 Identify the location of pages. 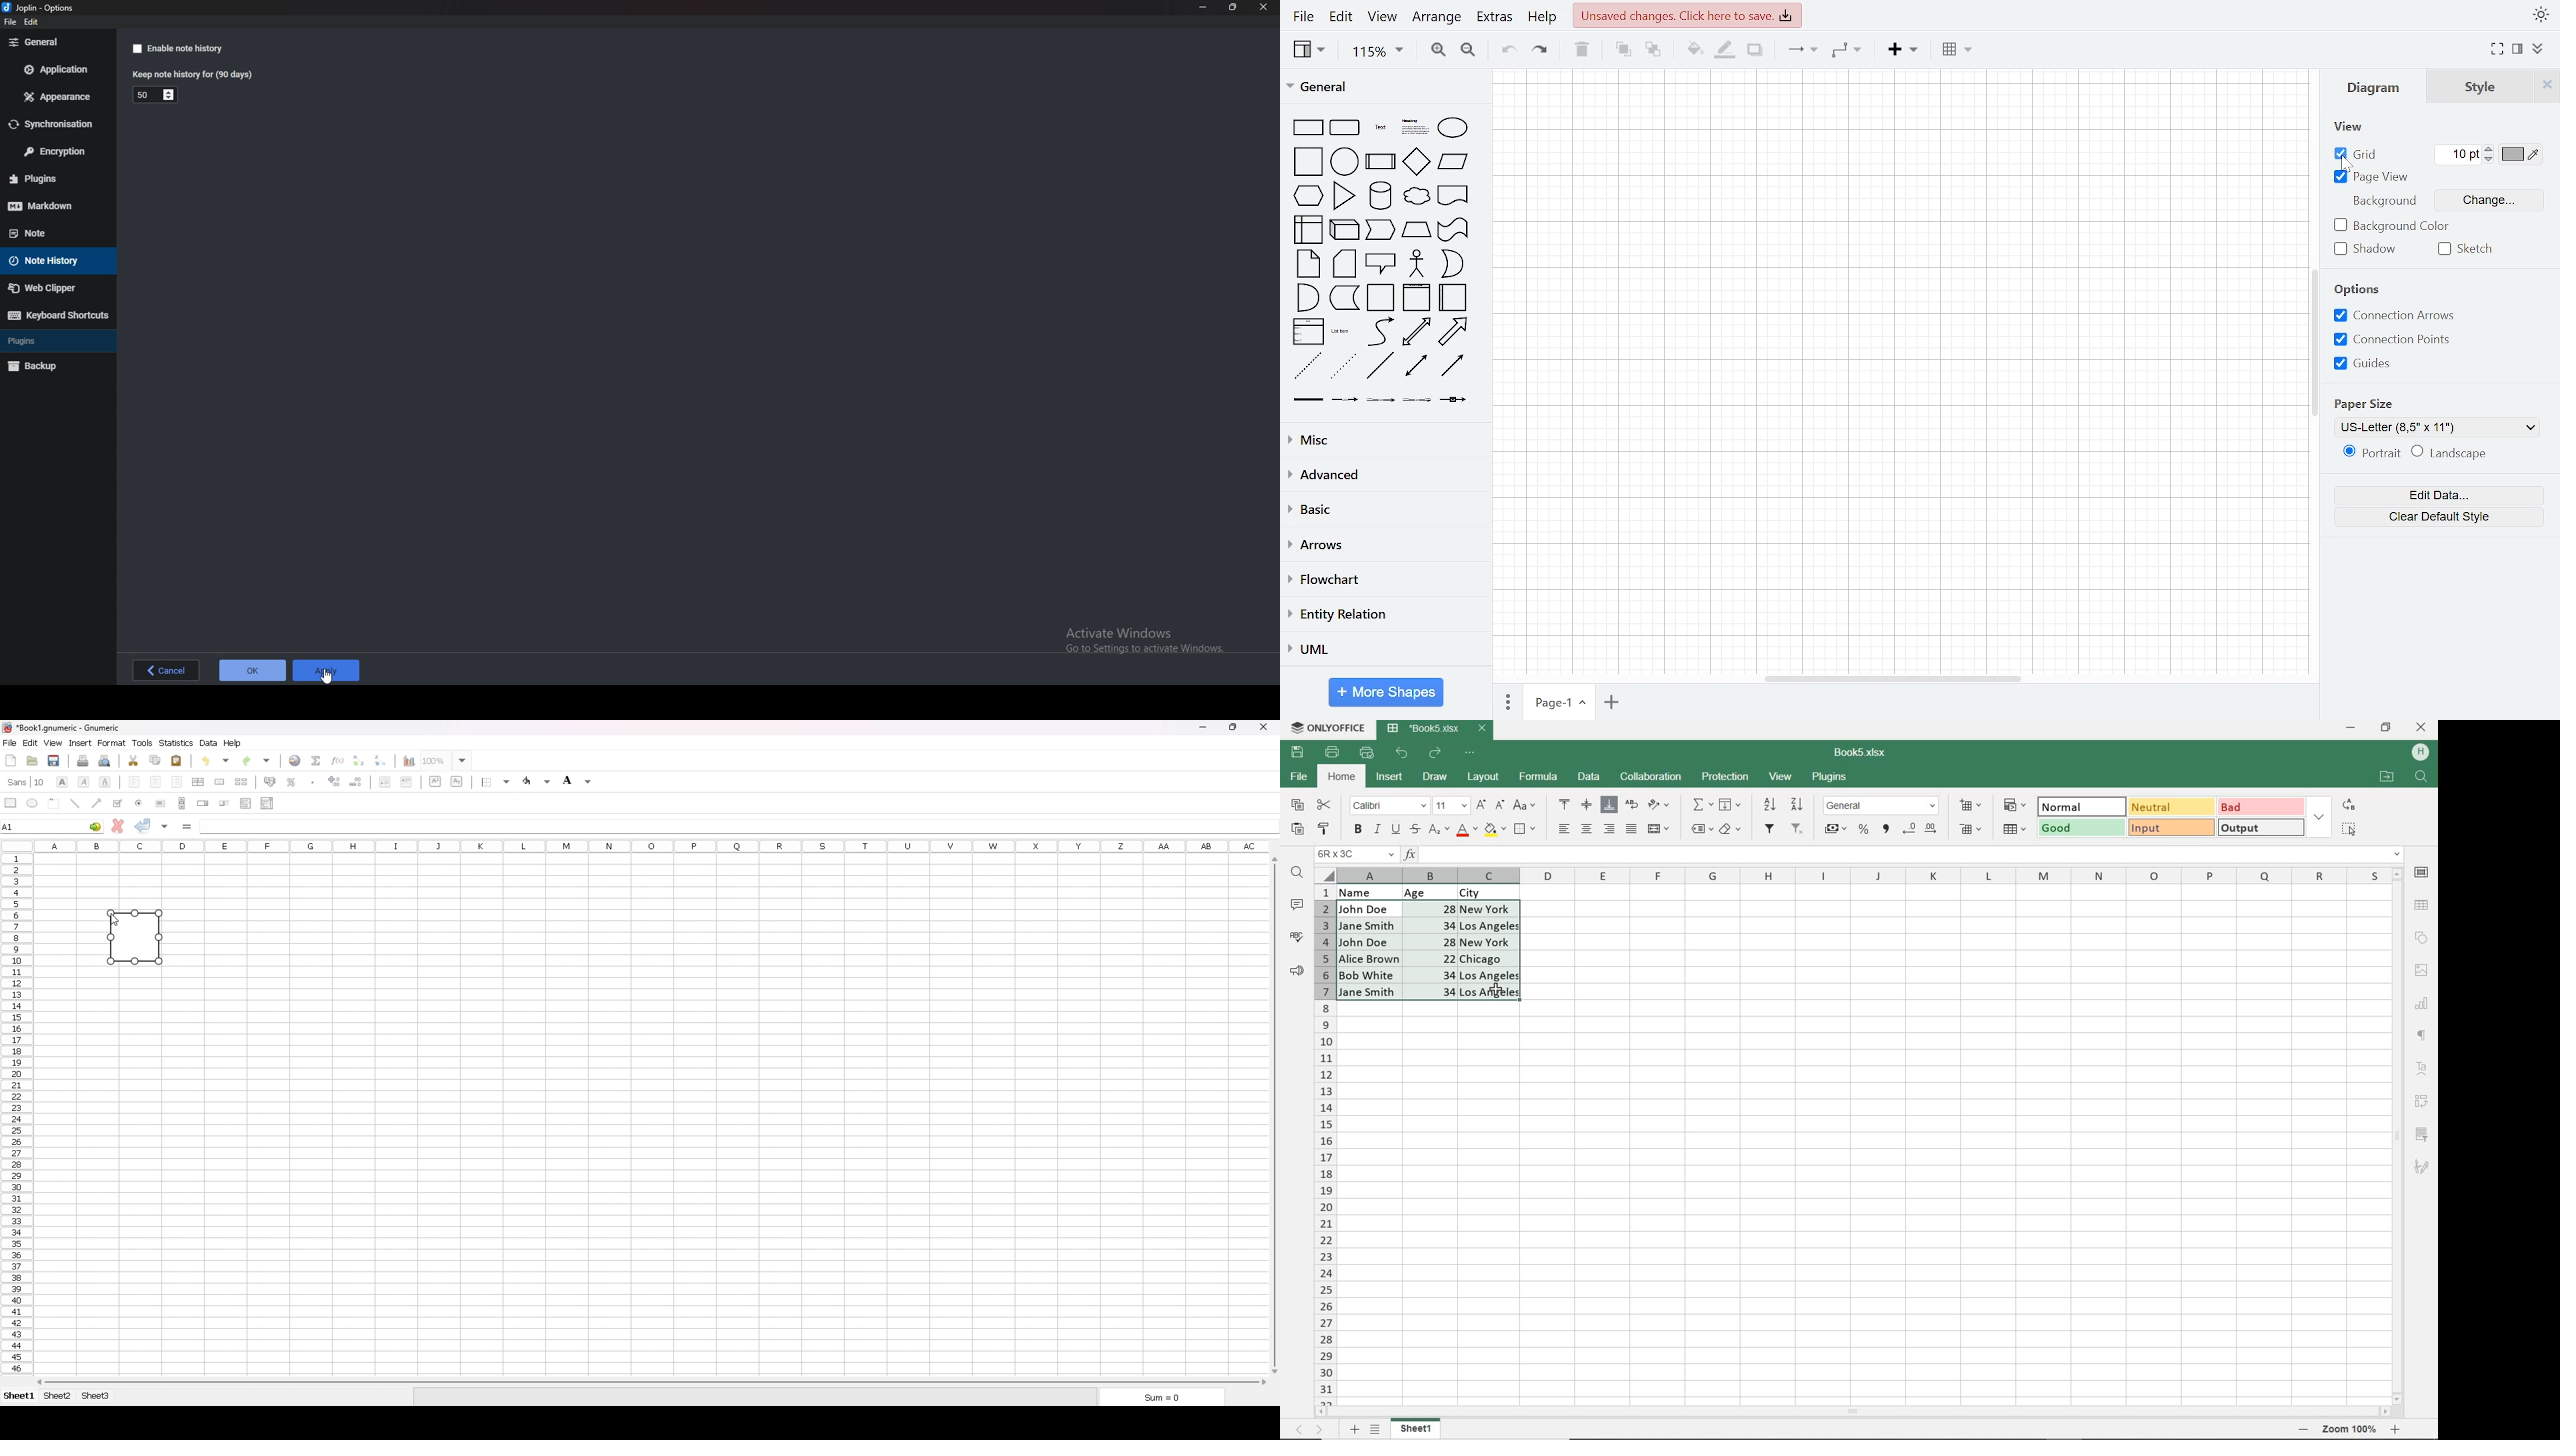
(1506, 701).